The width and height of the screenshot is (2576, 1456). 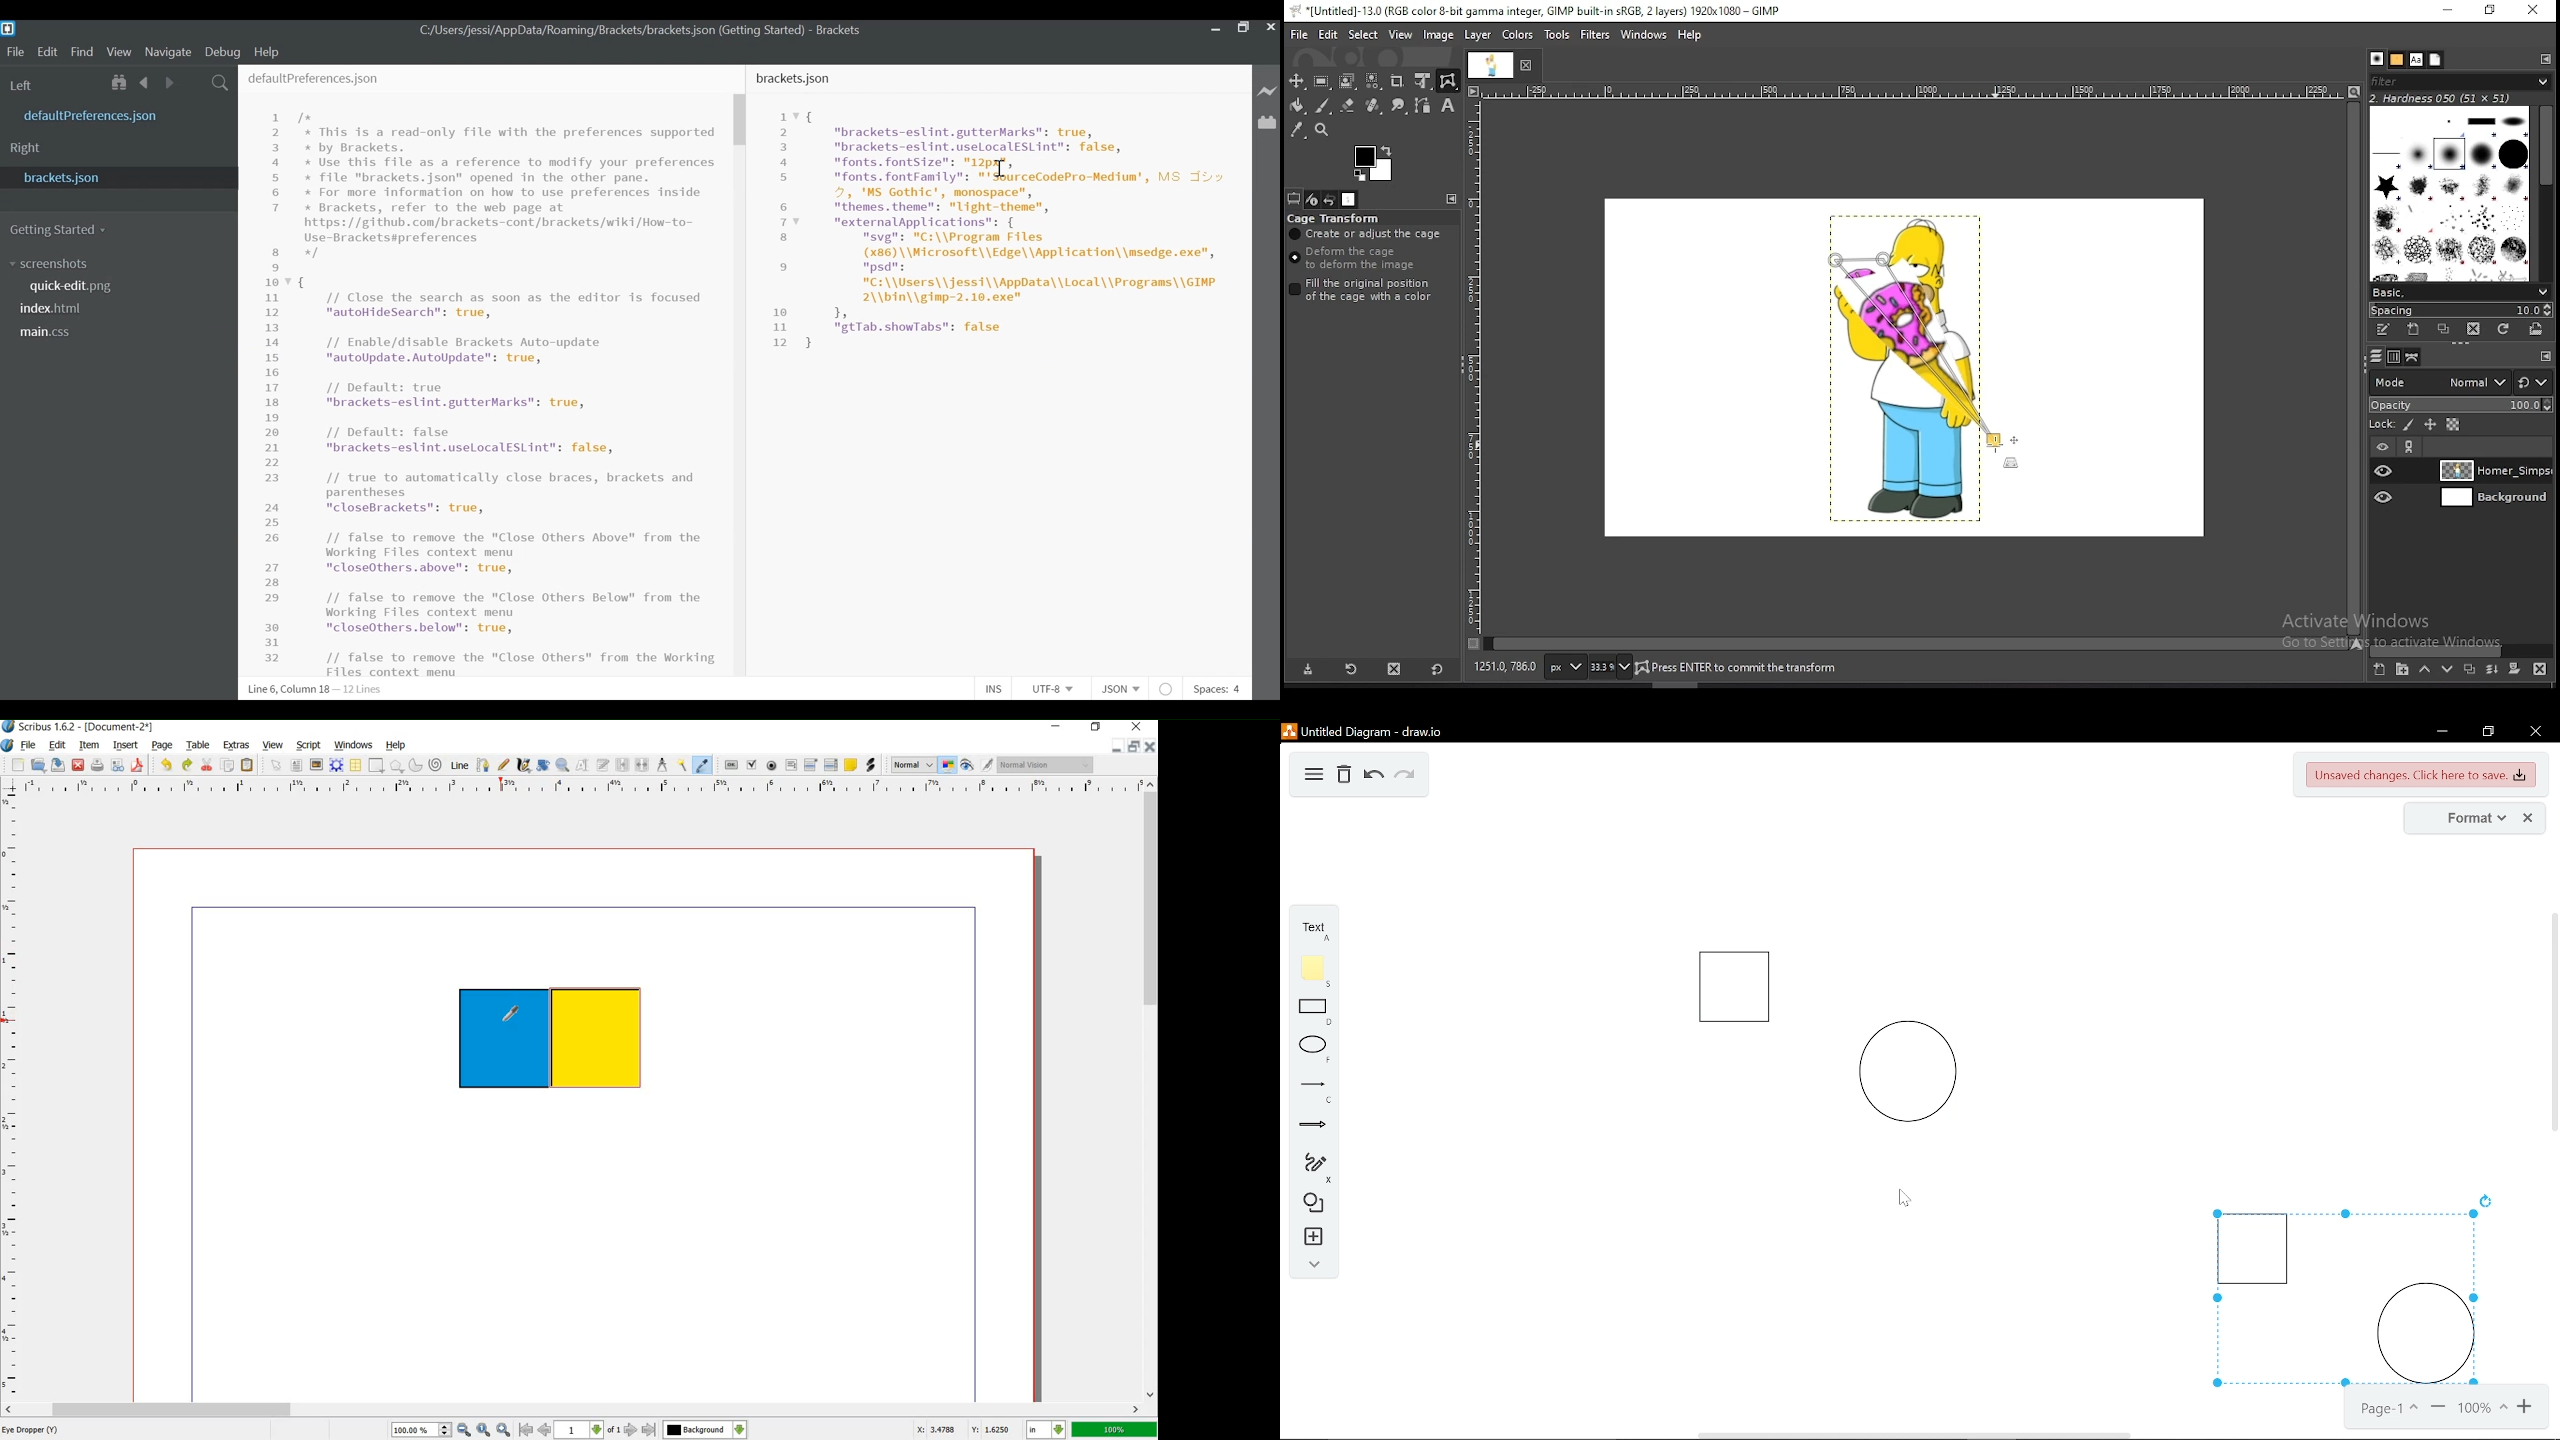 I want to click on No lintel Available for JSON, so click(x=1169, y=689).